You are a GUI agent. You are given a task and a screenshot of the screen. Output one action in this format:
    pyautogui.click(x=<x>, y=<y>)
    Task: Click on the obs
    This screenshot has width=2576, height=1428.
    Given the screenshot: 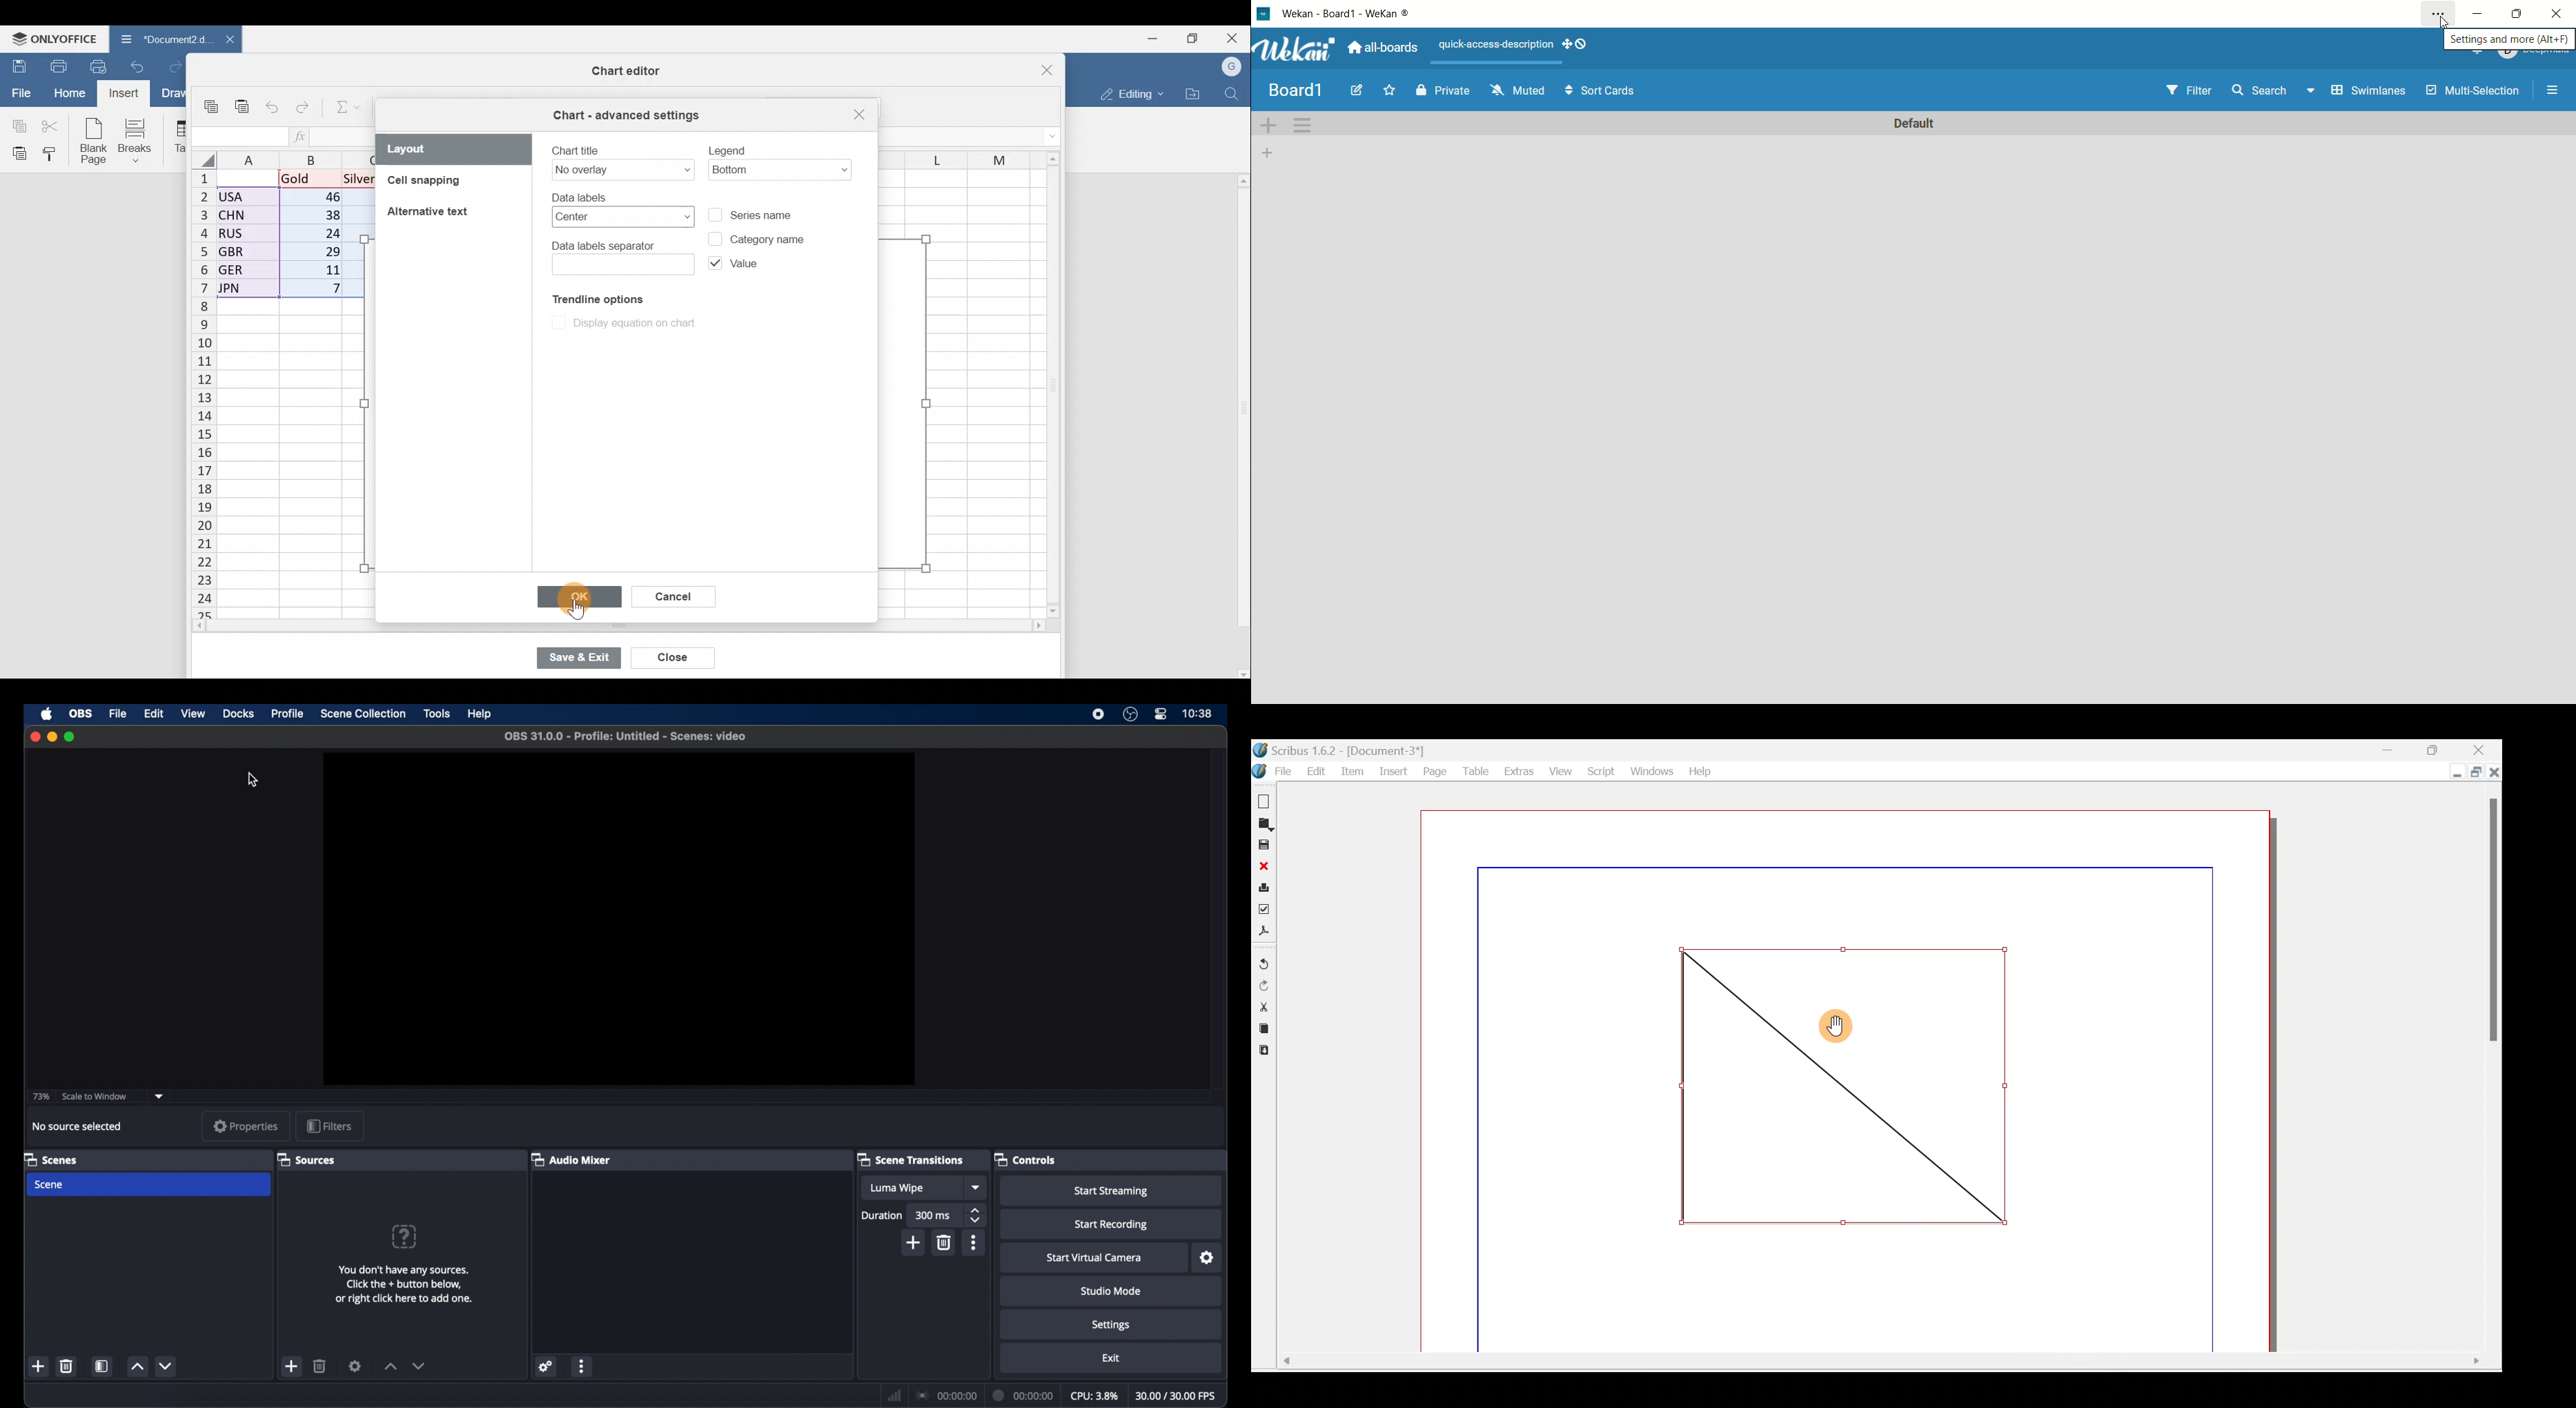 What is the action you would take?
    pyautogui.click(x=80, y=714)
    